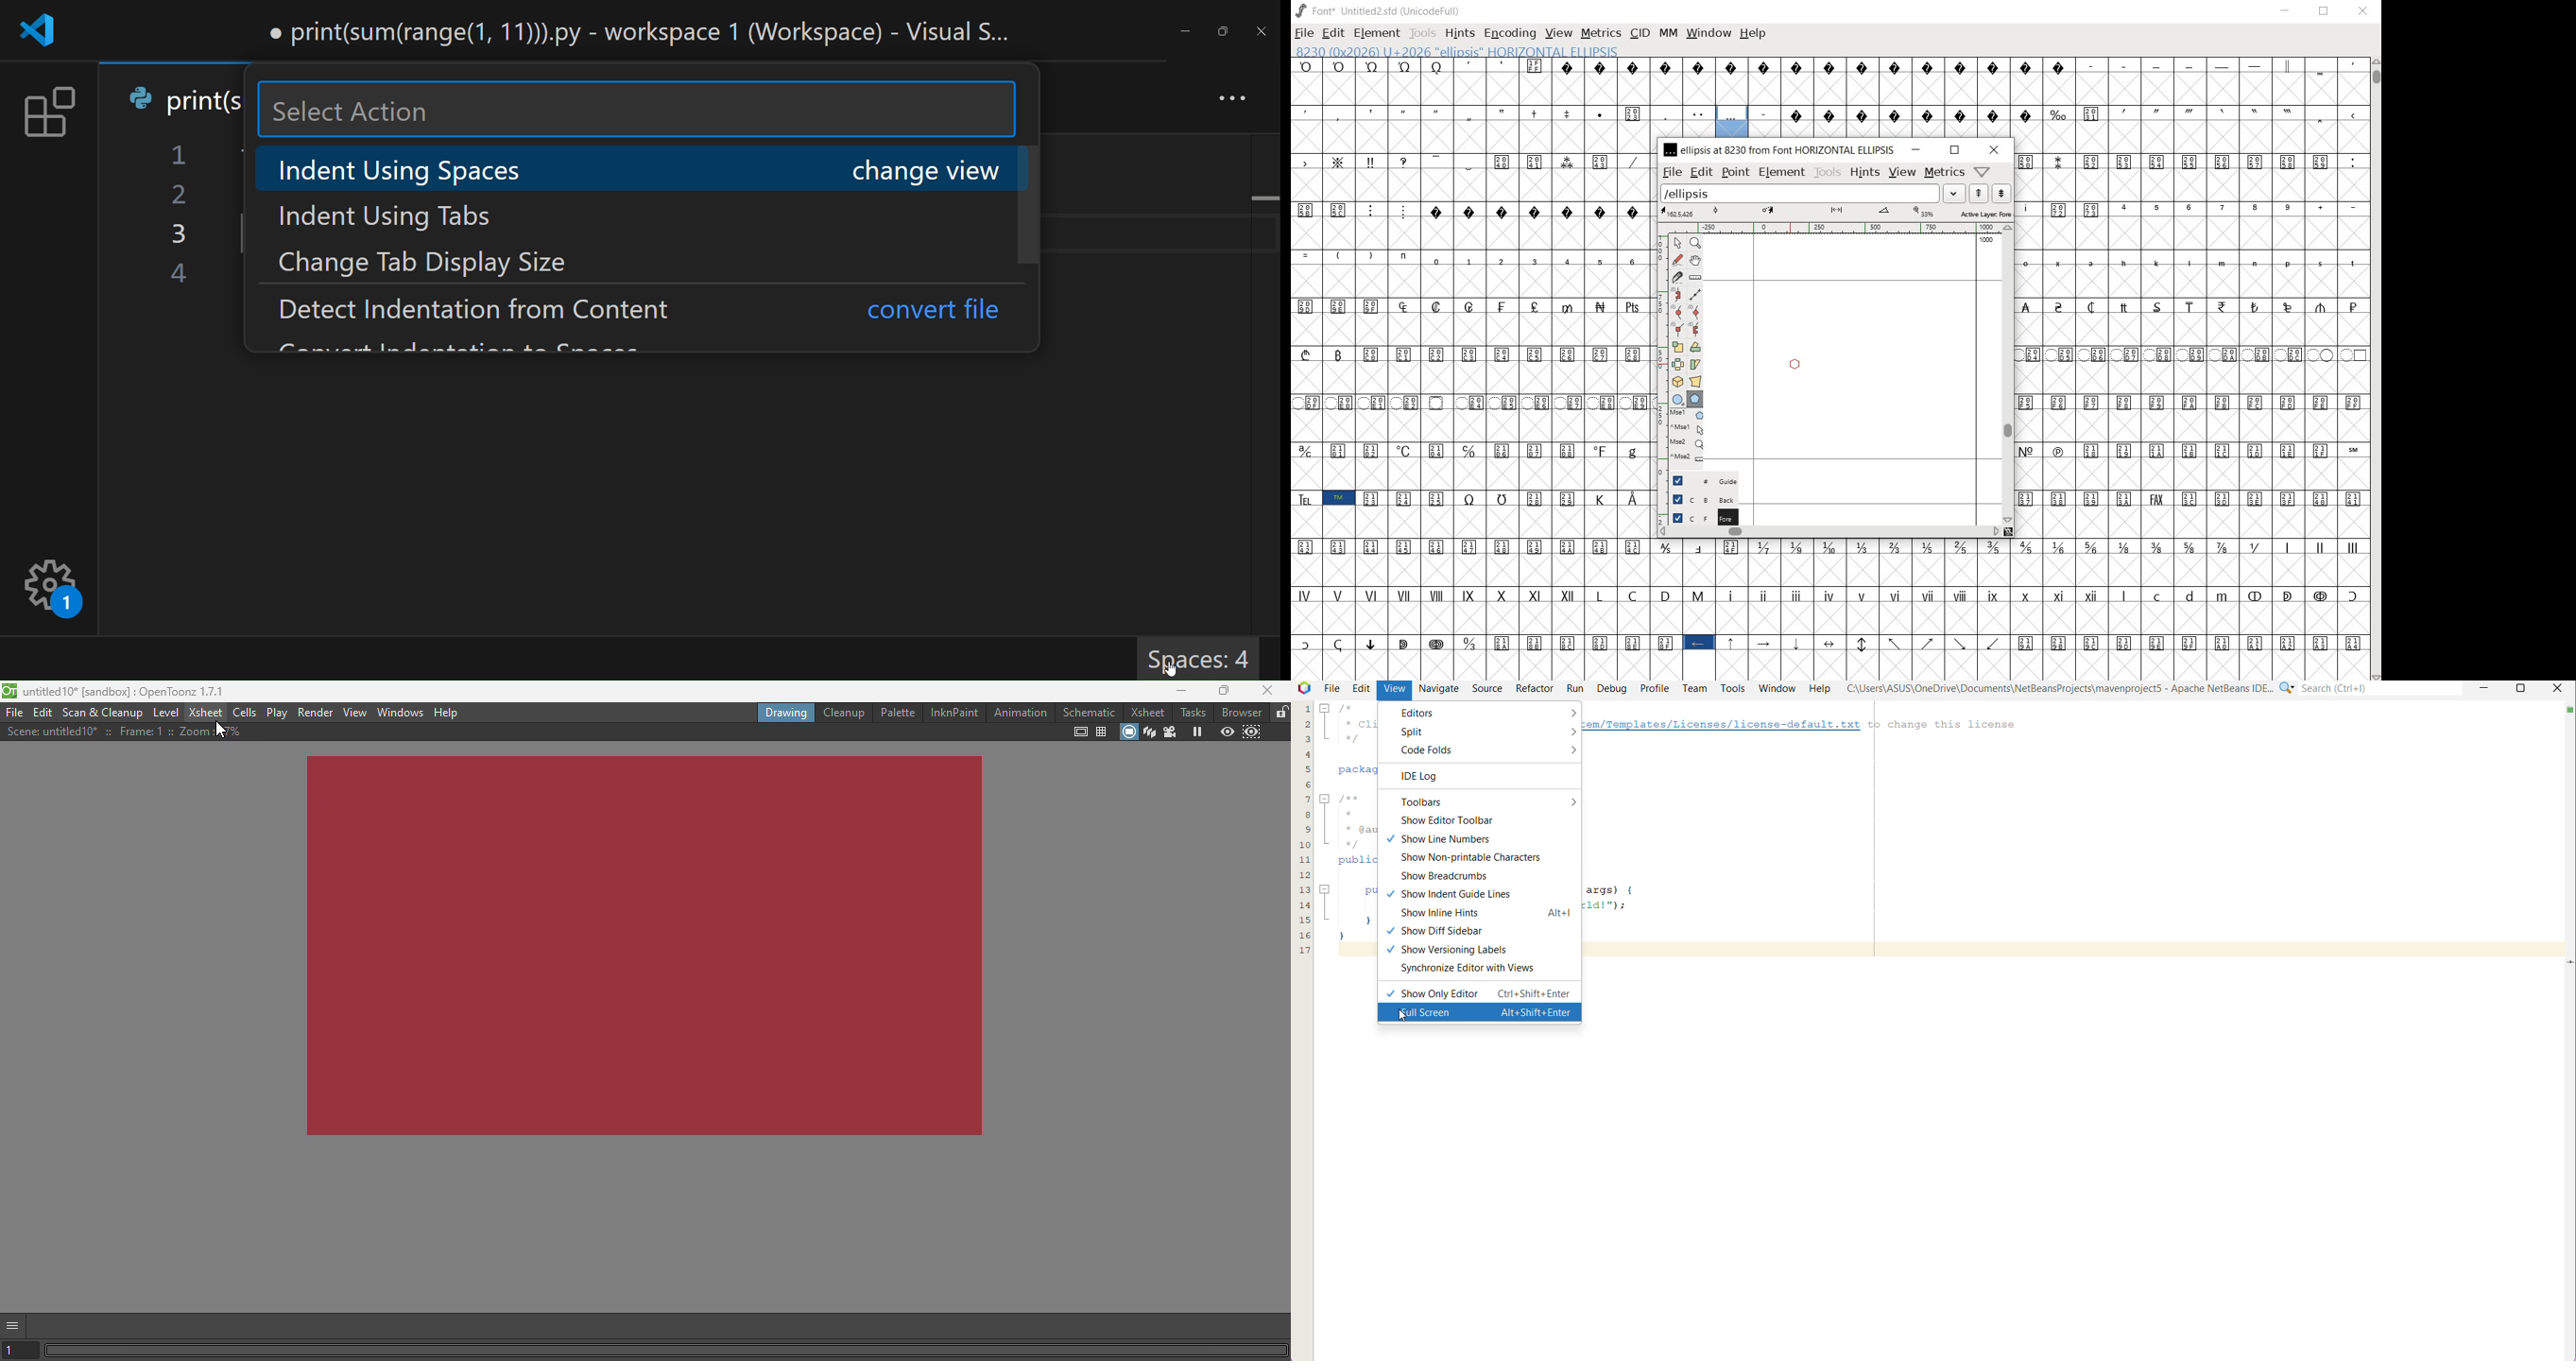 Image resolution: width=2576 pixels, height=1372 pixels. I want to click on EDIT, so click(1335, 33).